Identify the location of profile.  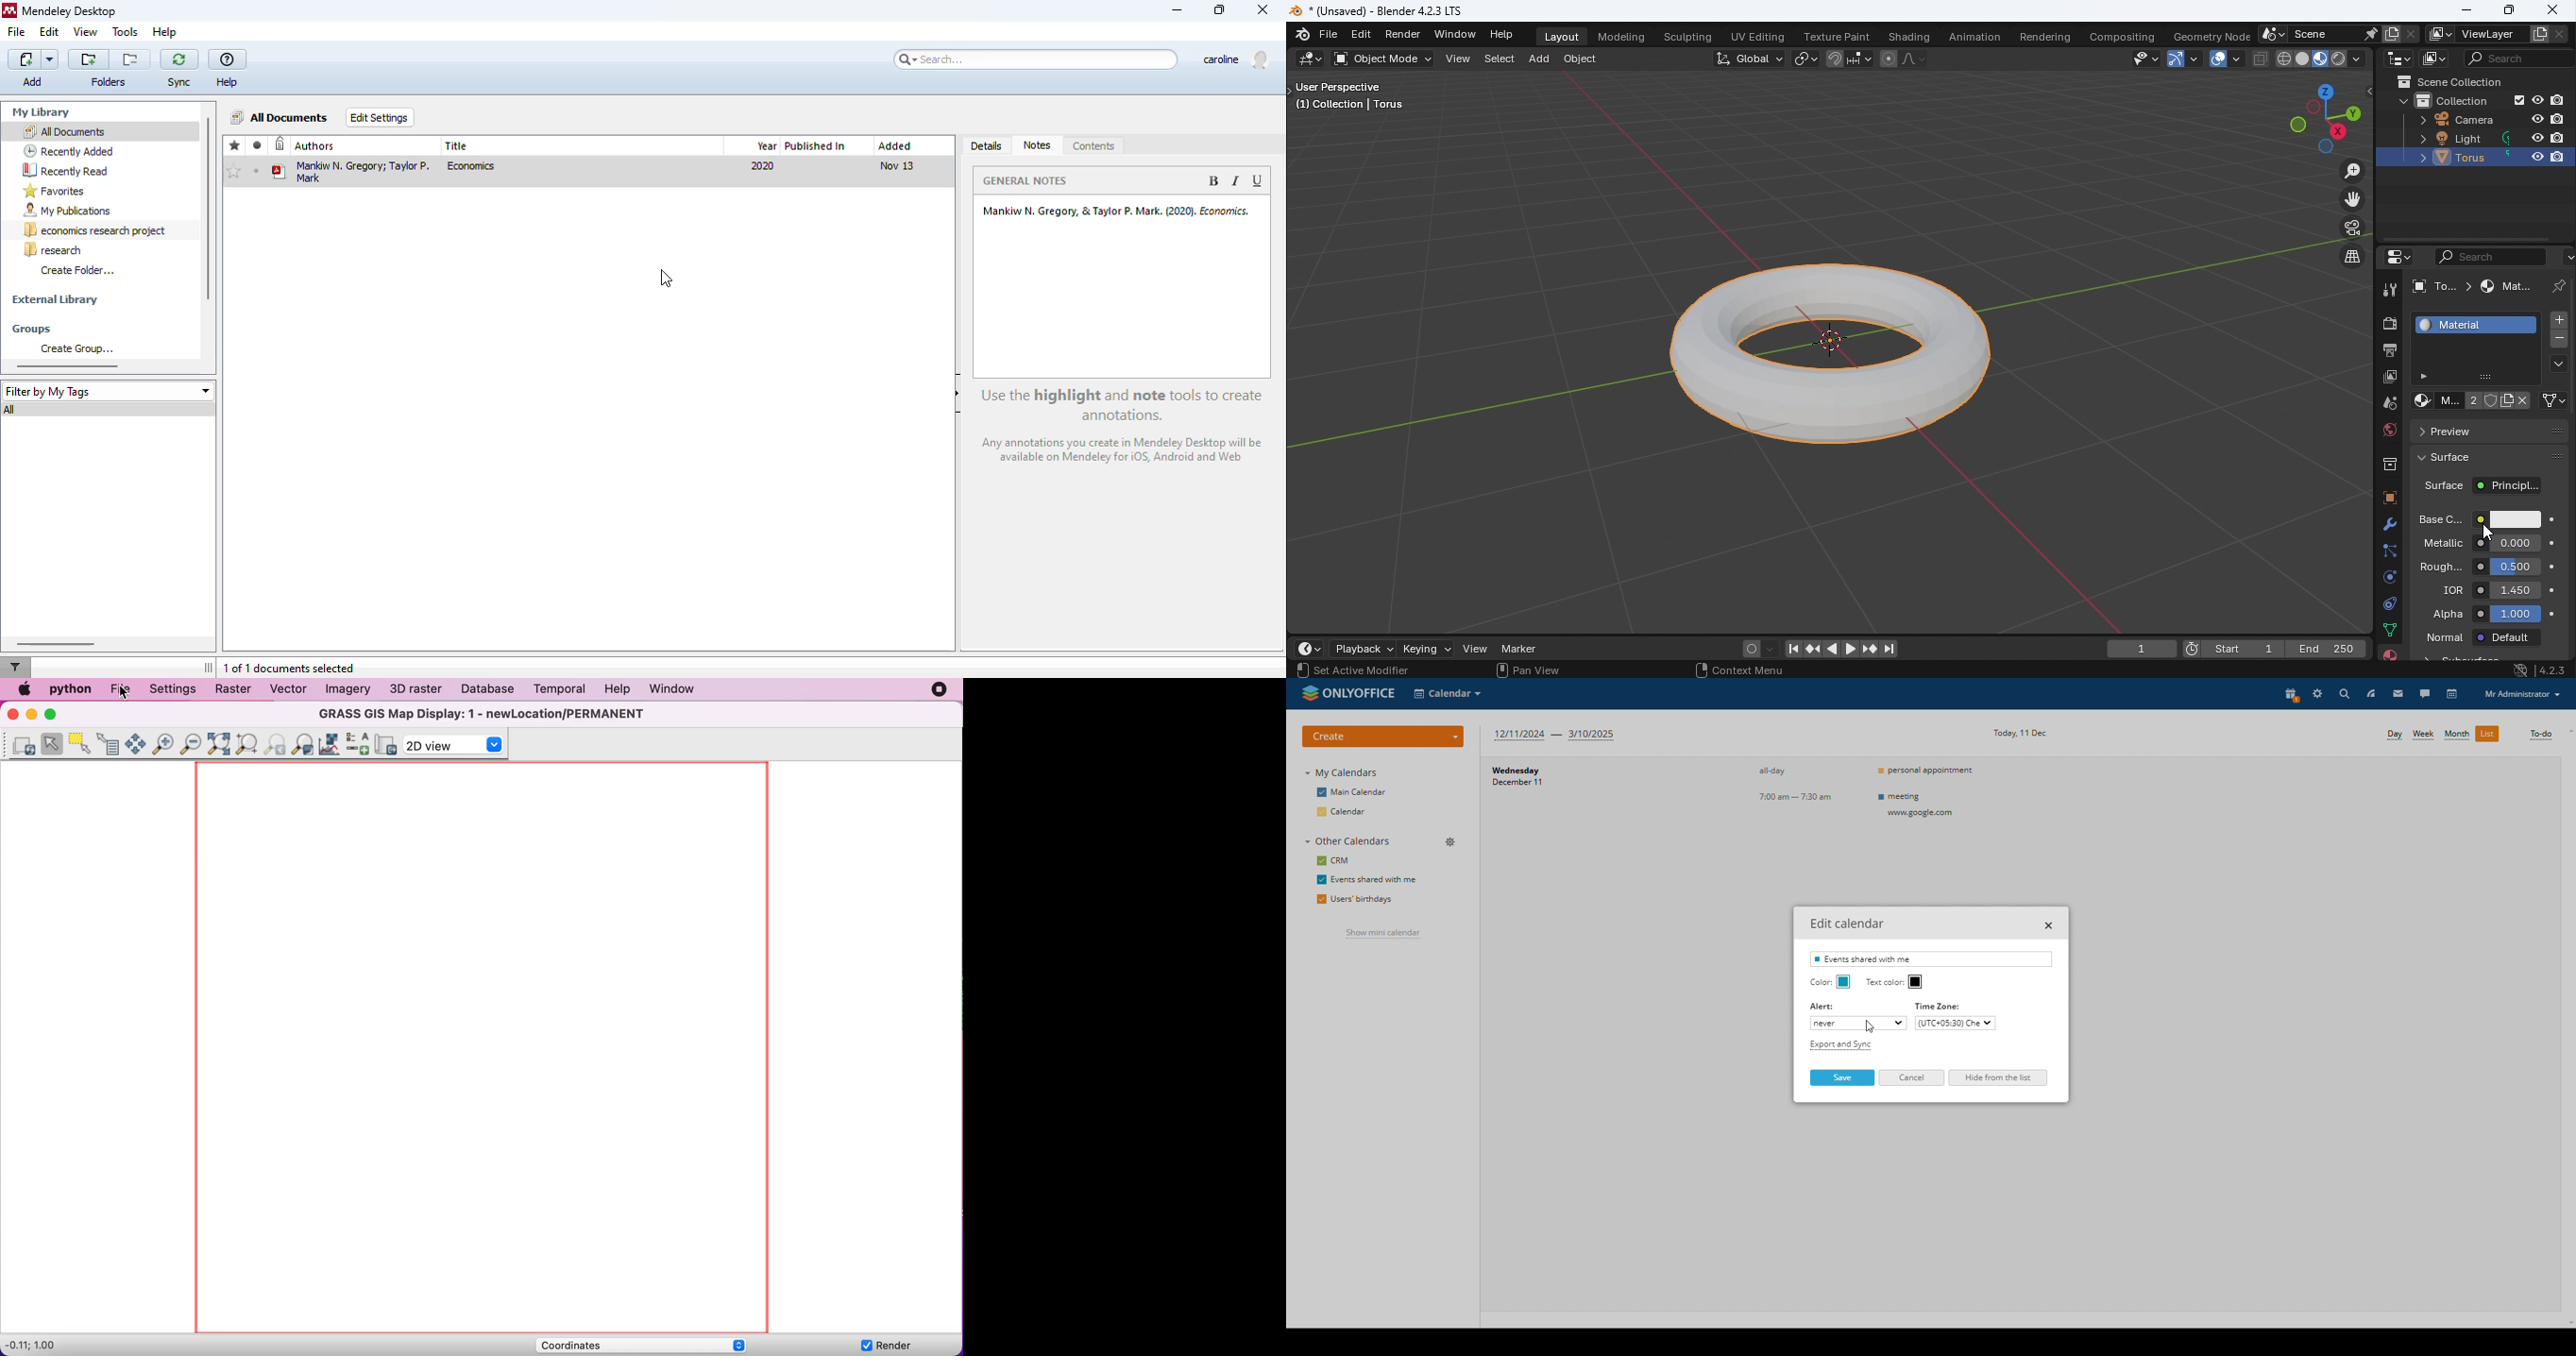
(1235, 60).